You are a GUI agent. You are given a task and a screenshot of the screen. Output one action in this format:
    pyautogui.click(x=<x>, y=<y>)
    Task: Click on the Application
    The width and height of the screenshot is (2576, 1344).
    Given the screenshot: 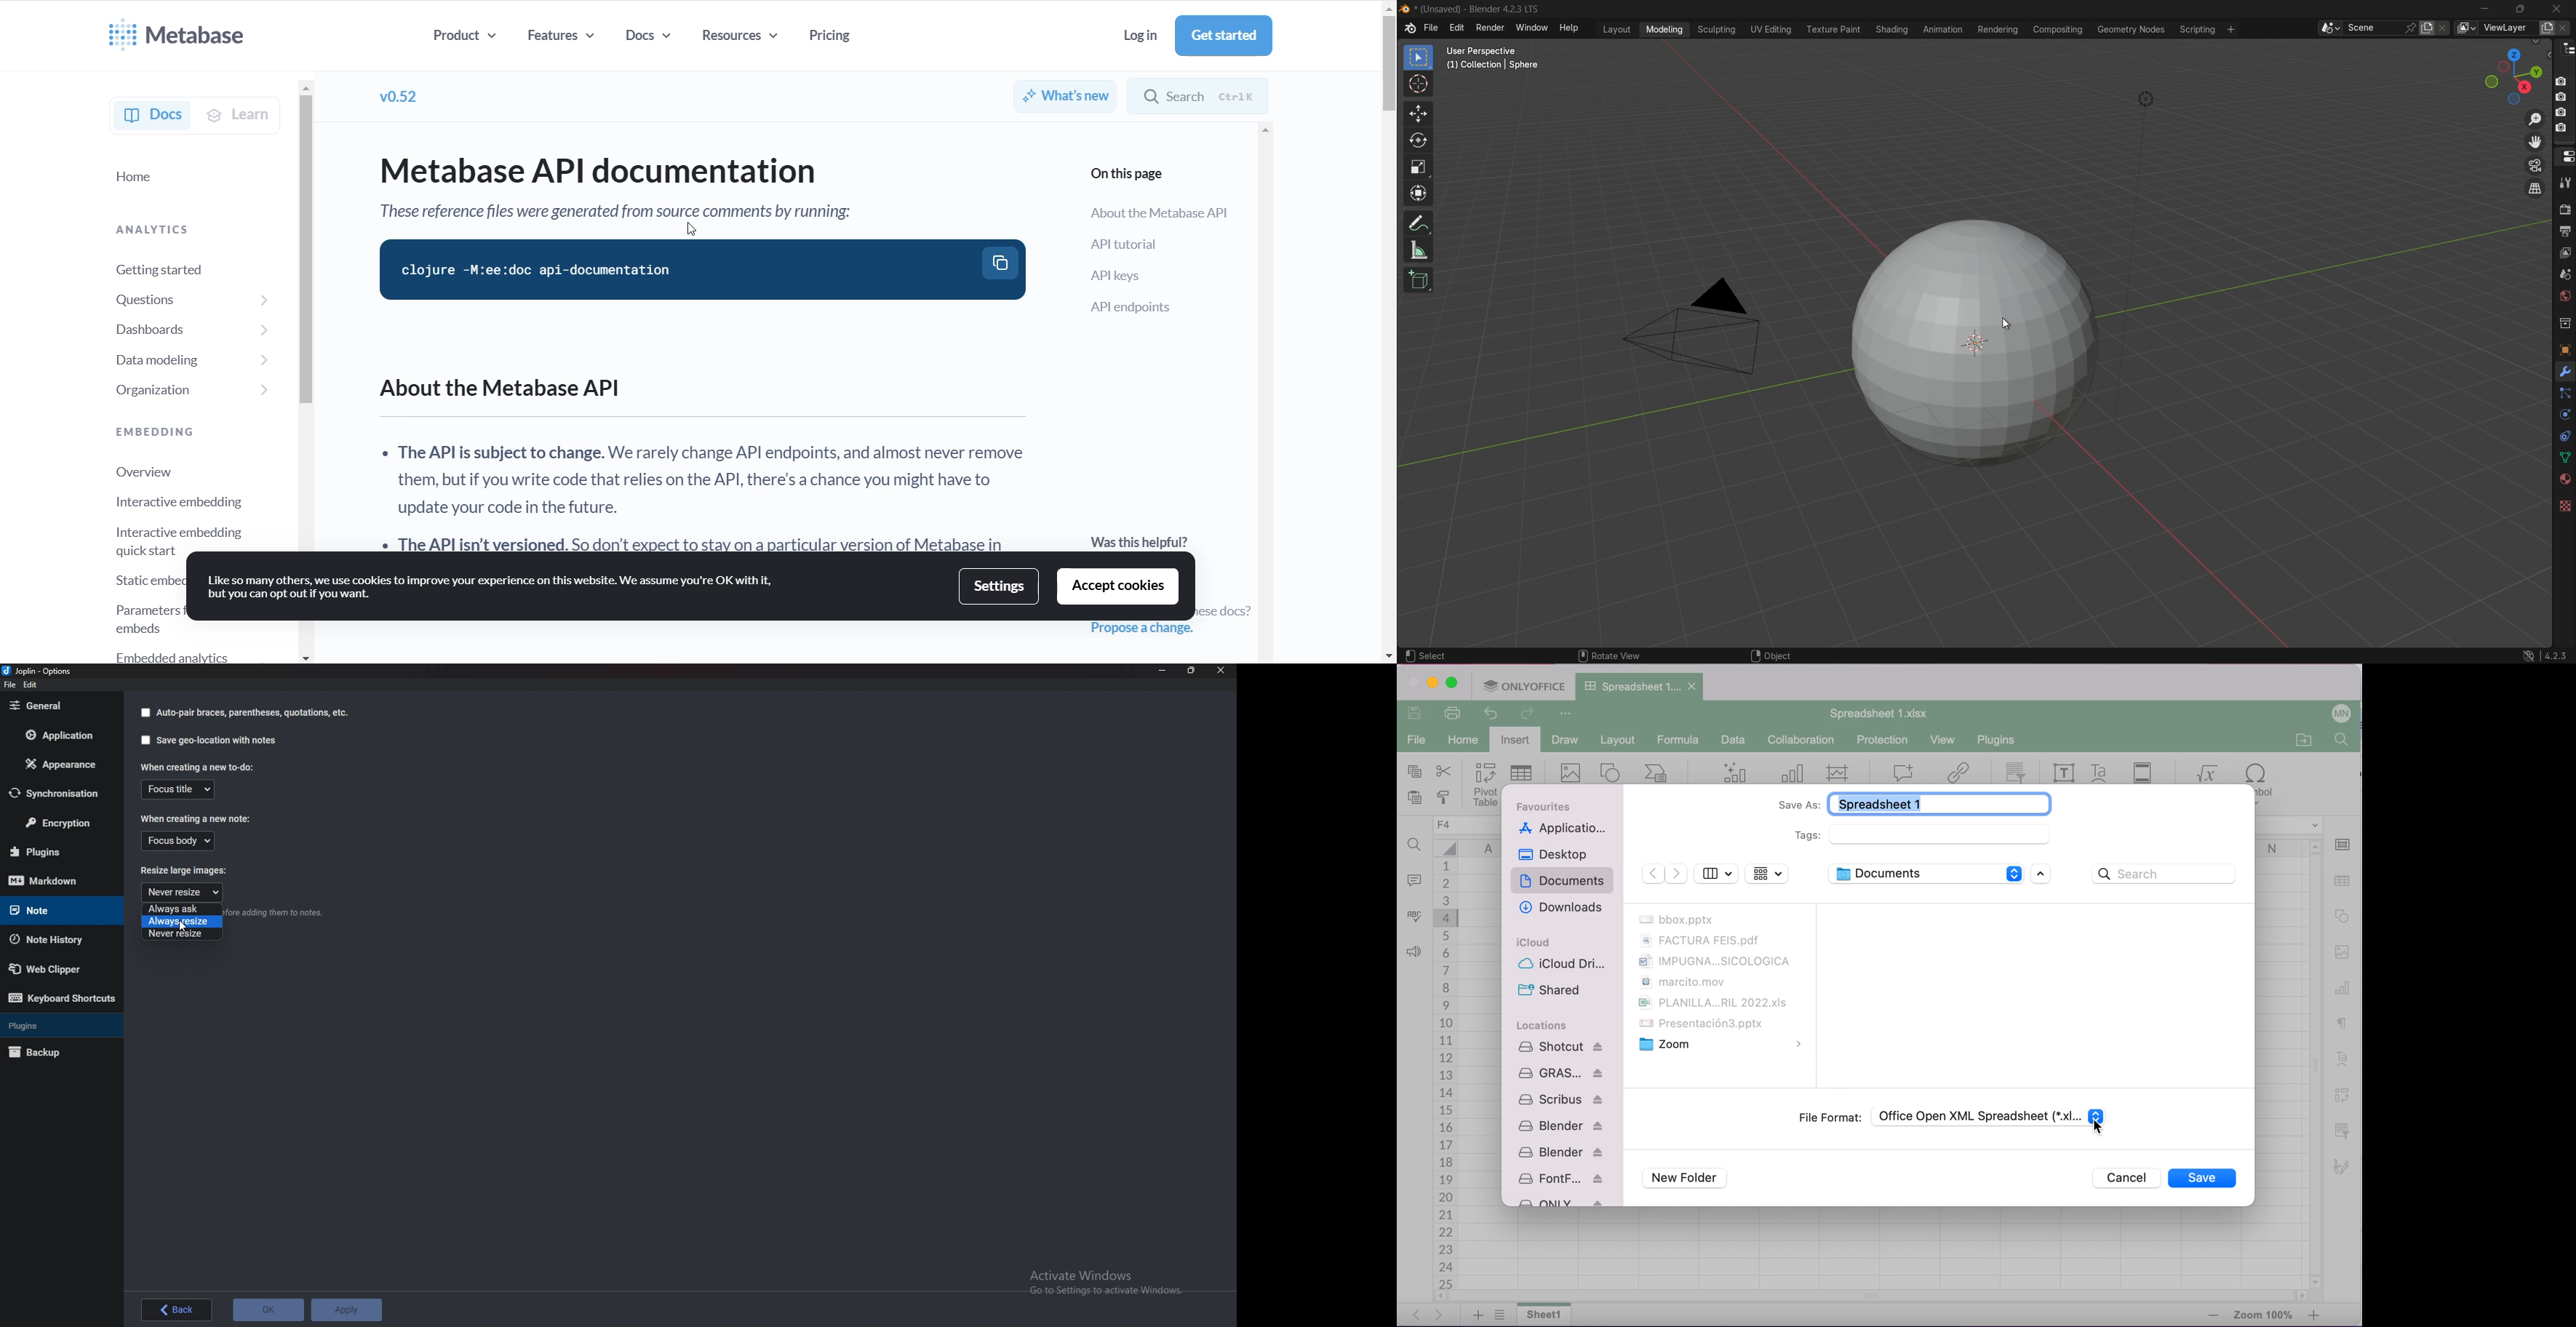 What is the action you would take?
    pyautogui.click(x=58, y=735)
    